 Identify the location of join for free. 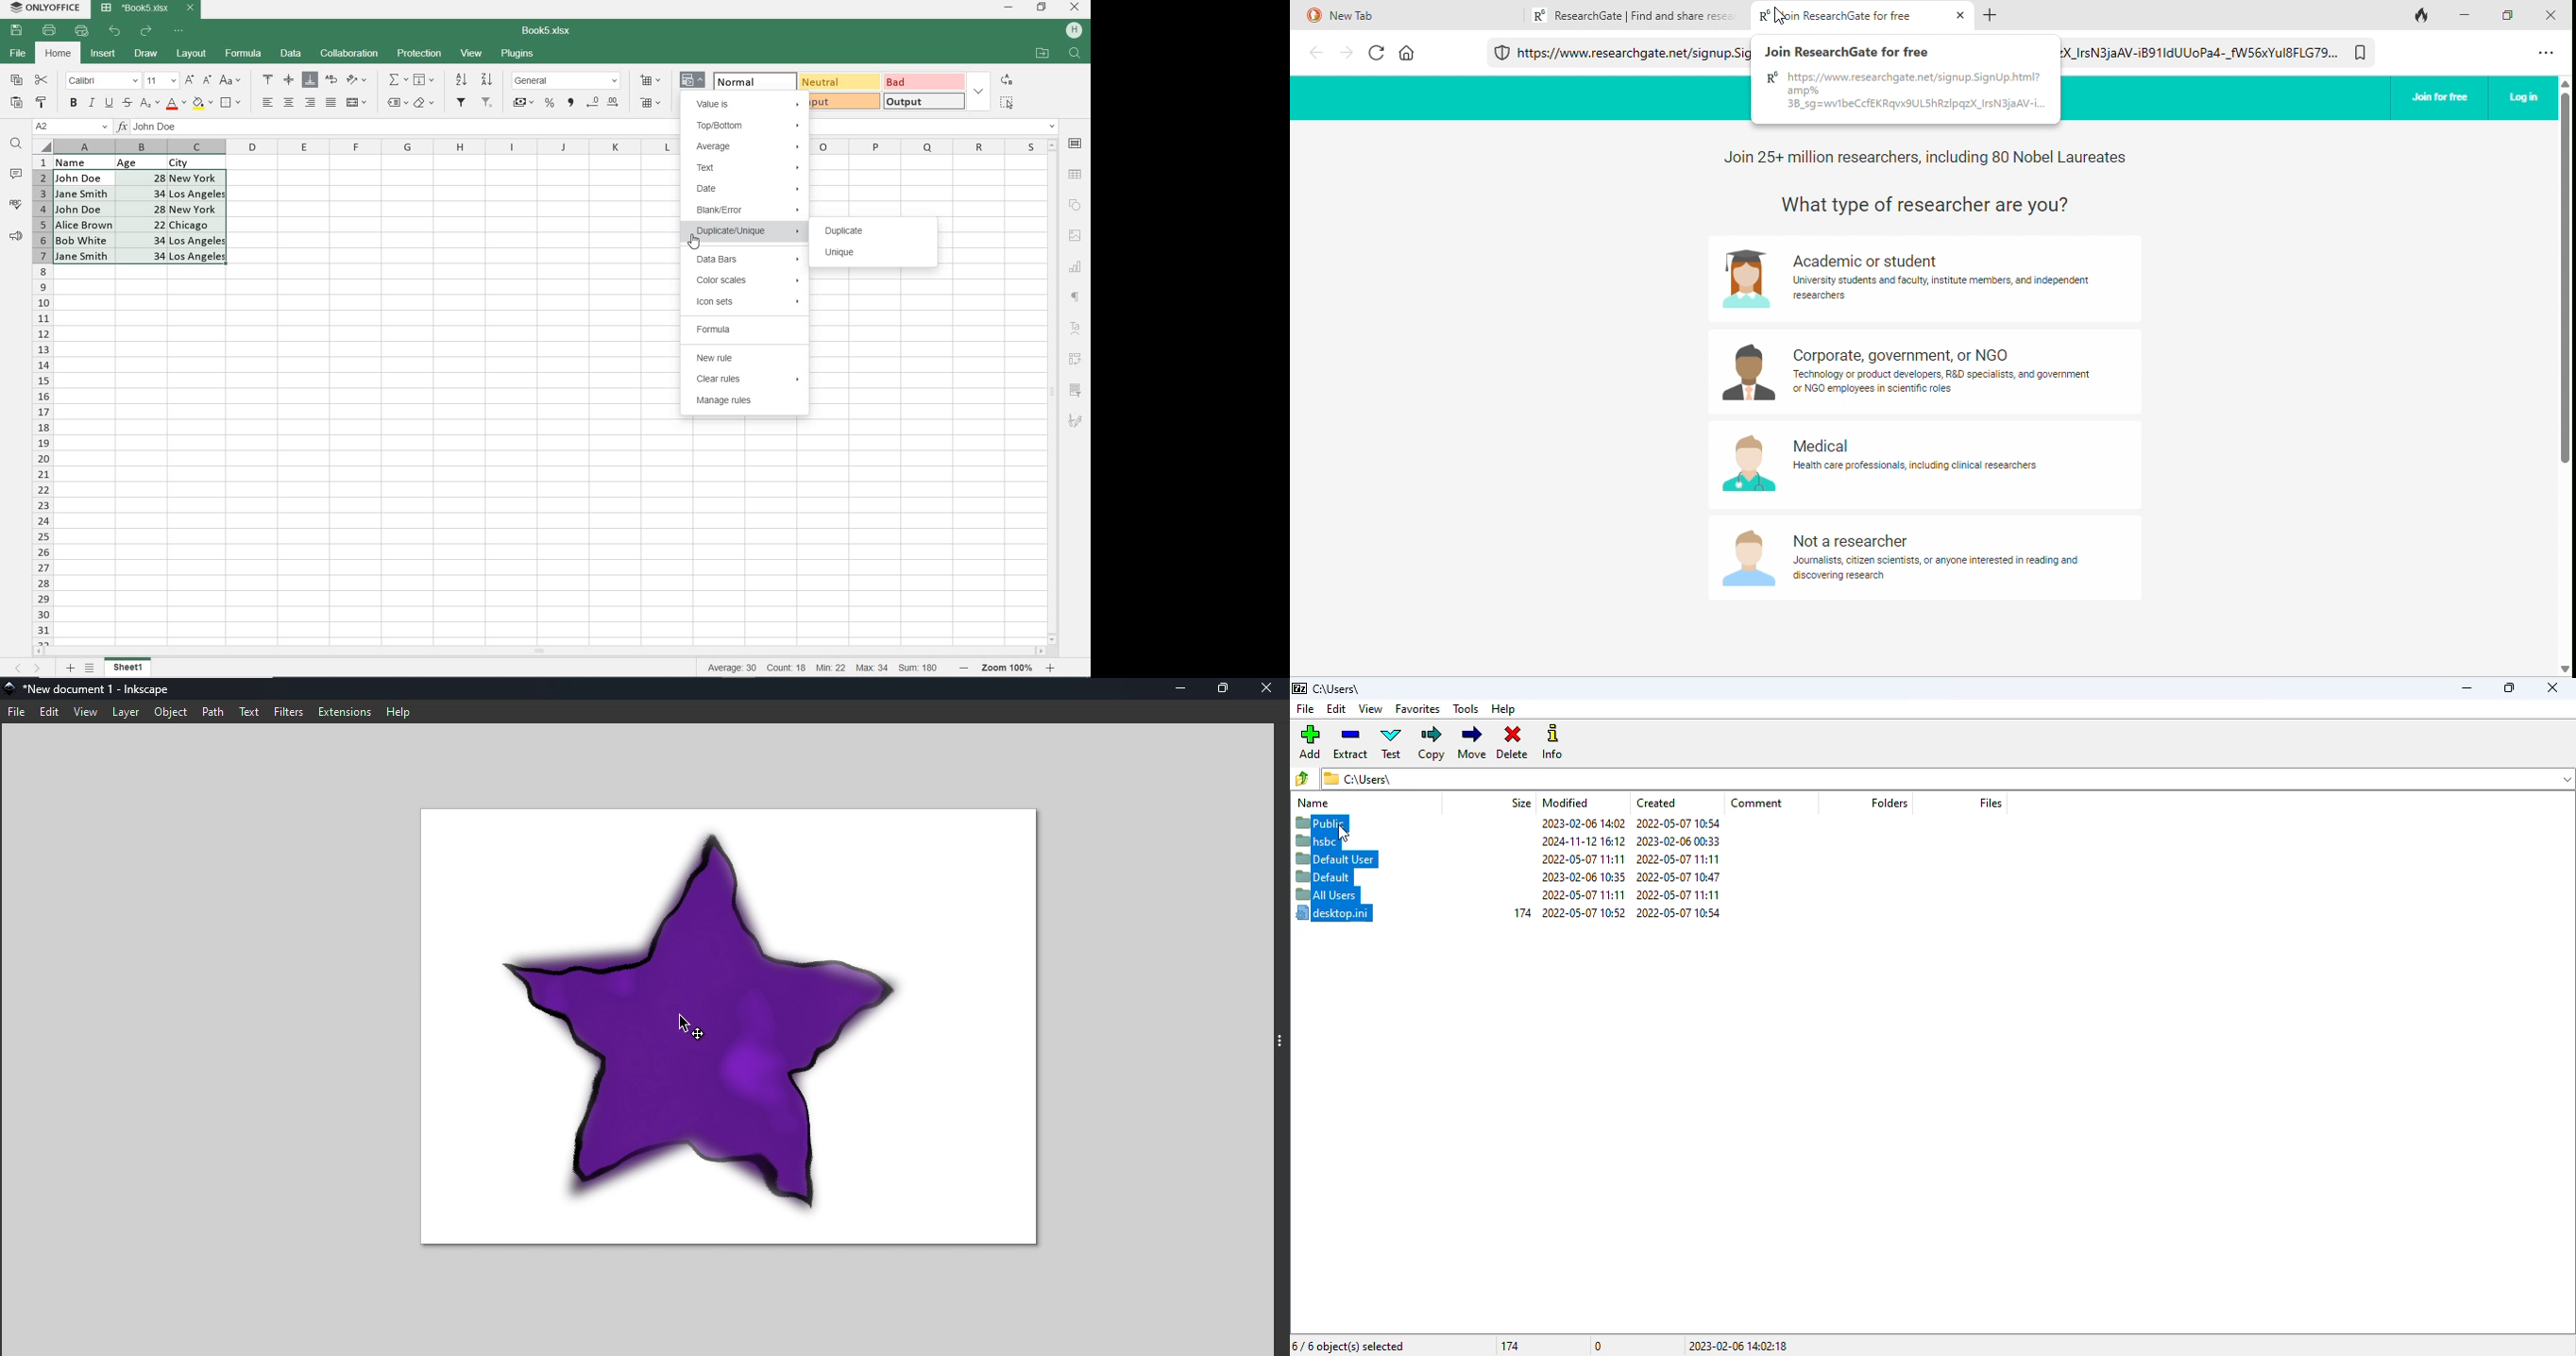
(2439, 94).